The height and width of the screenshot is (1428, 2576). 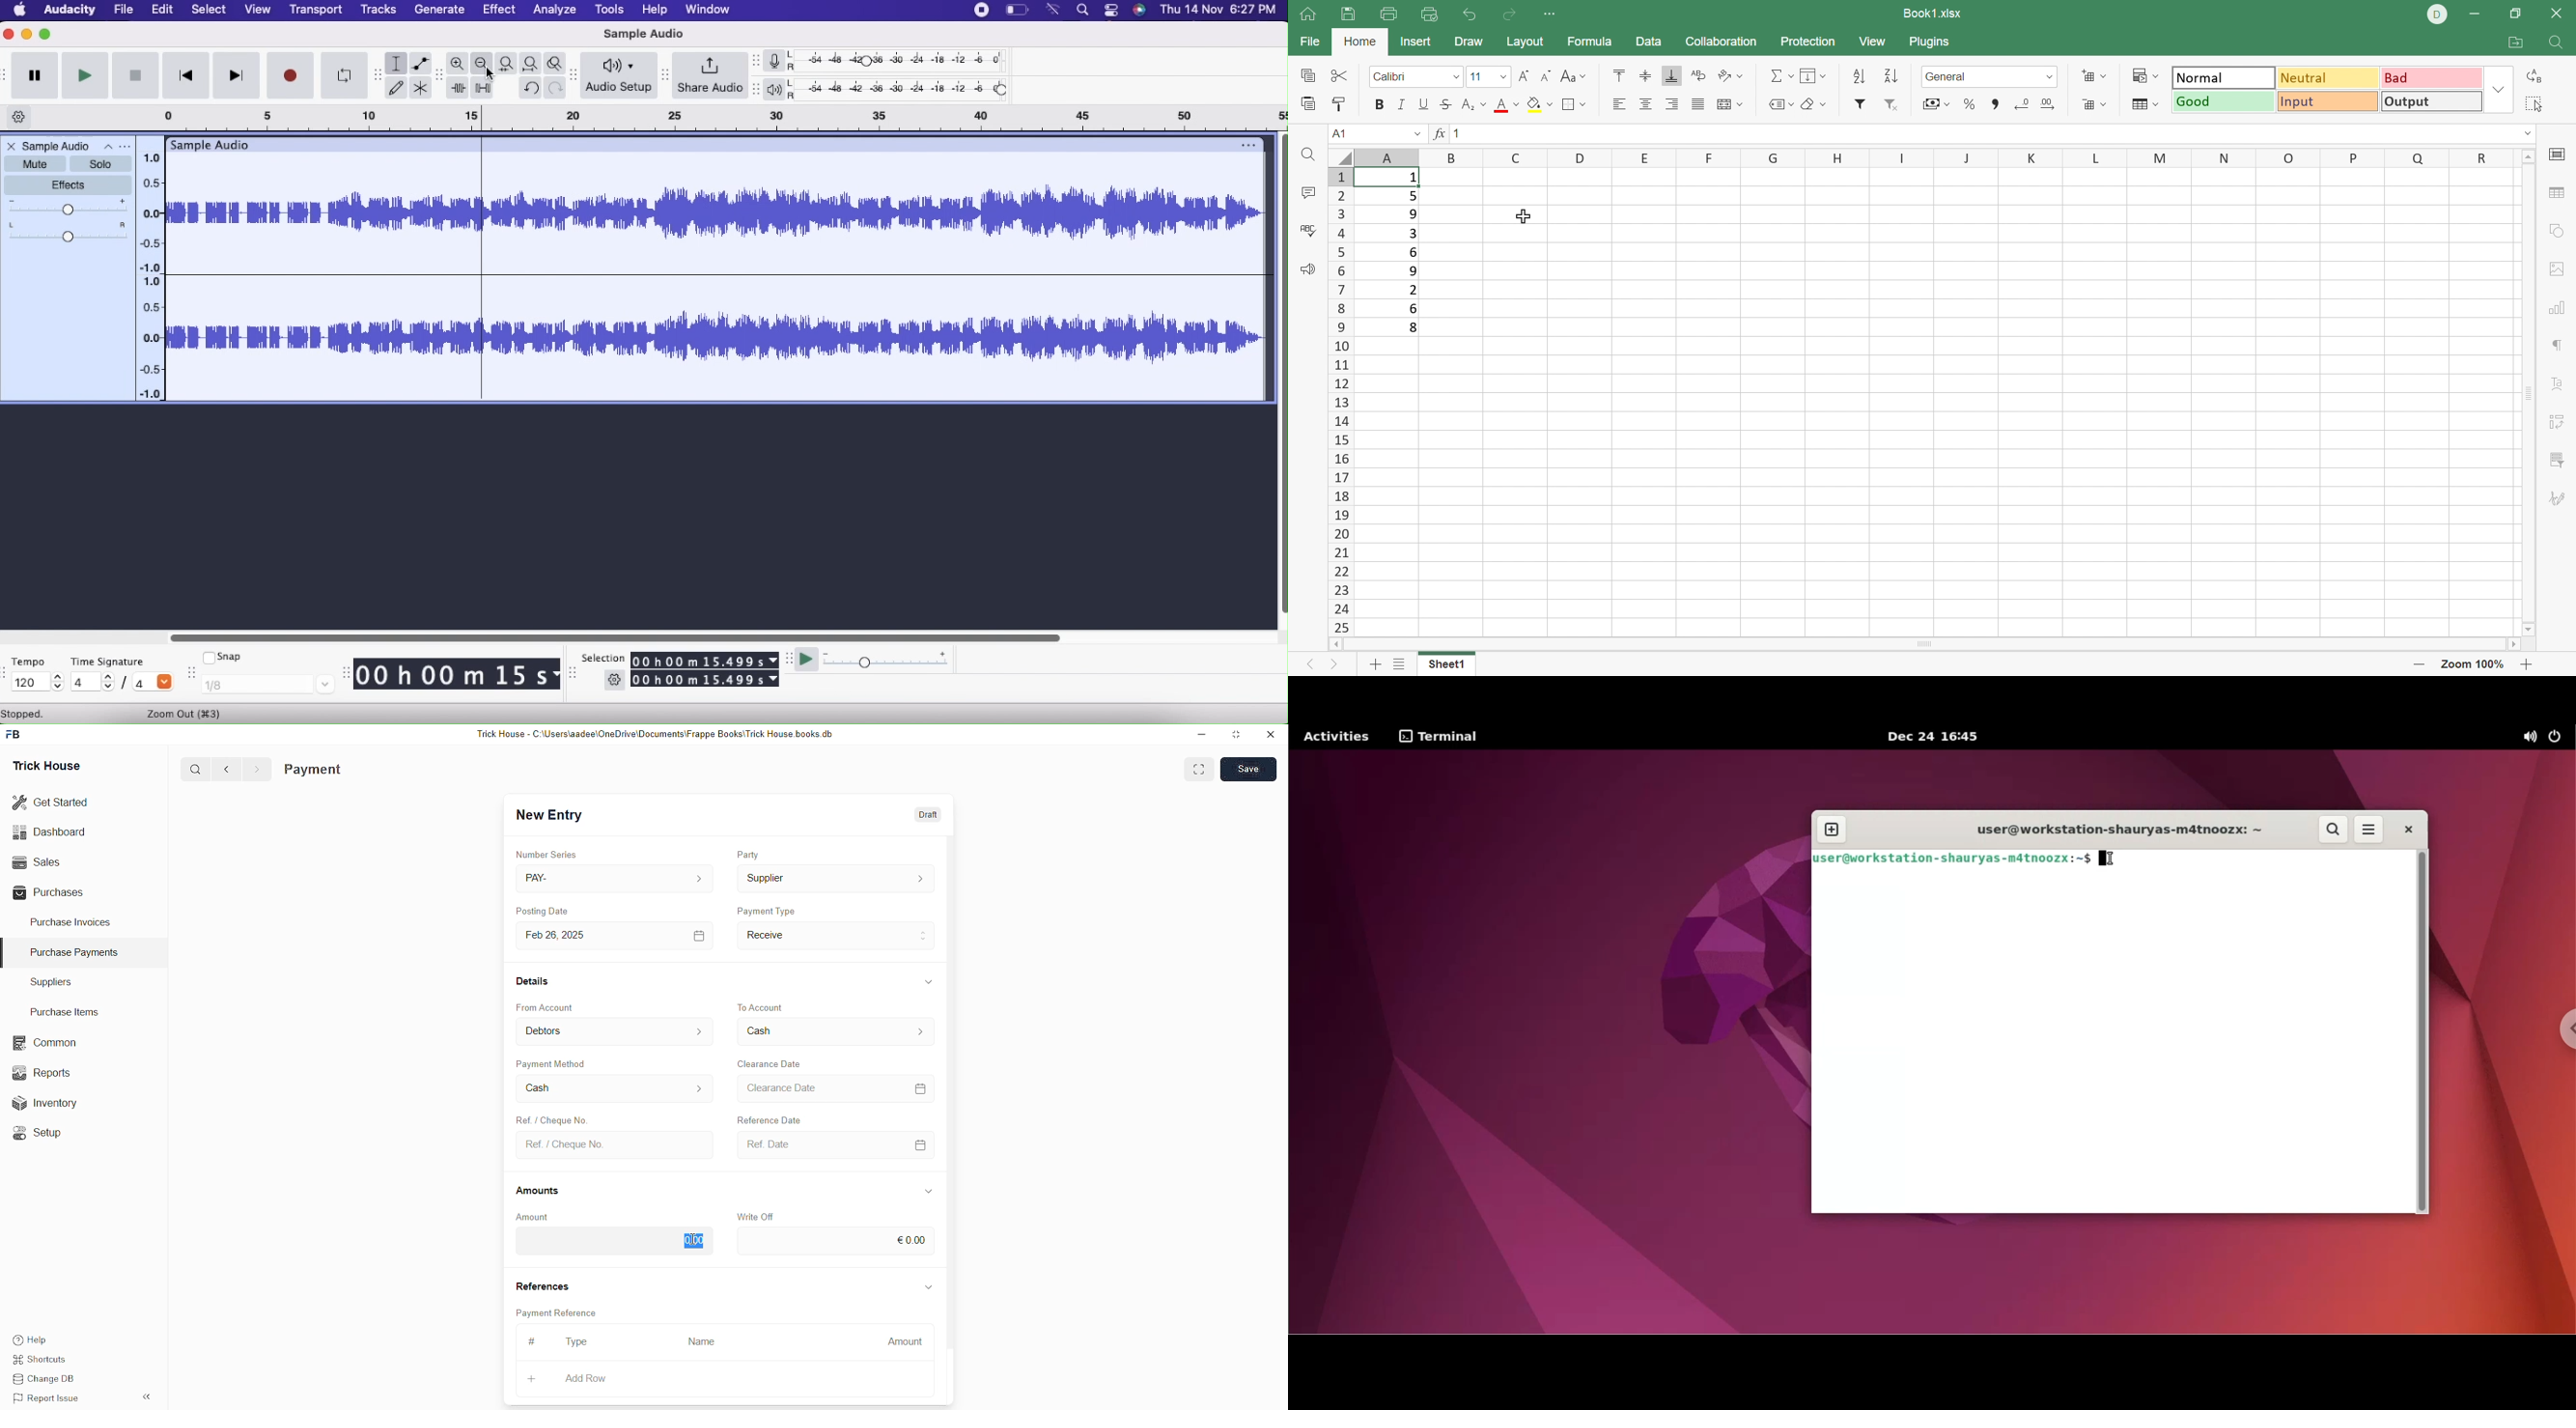 I want to click on References, so click(x=542, y=1285).